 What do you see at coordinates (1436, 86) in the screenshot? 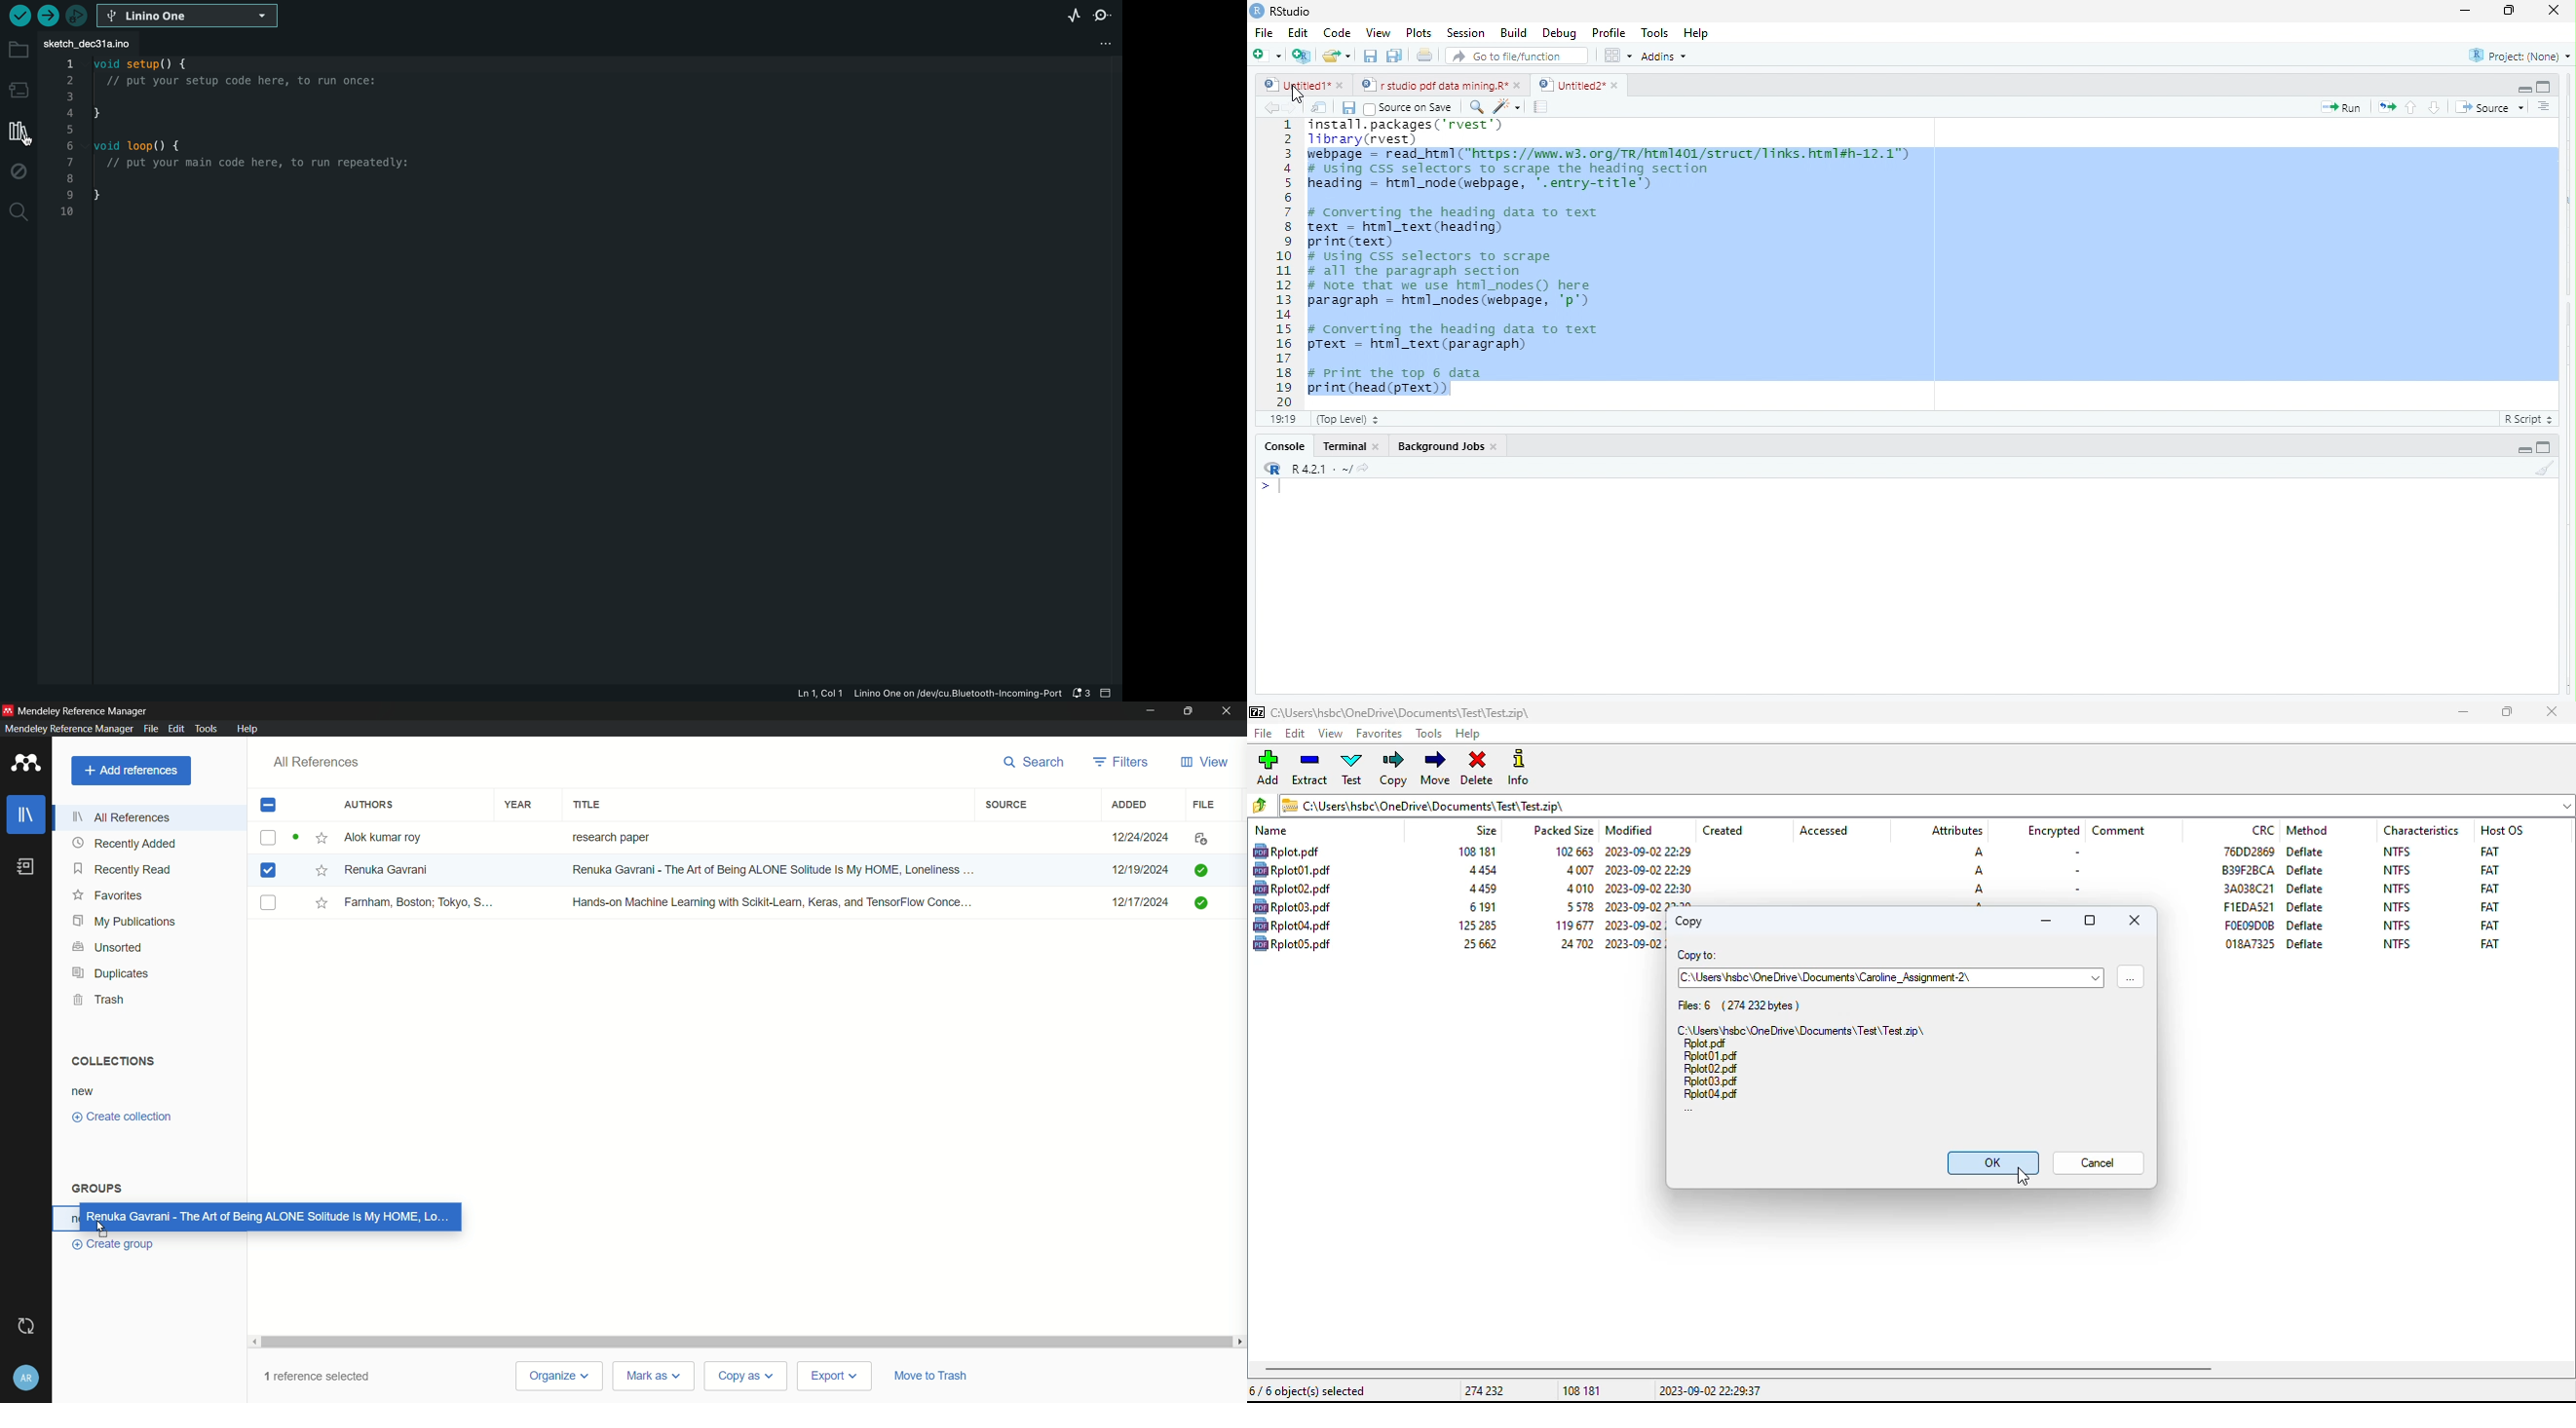
I see `© | r studio pdf data mining.R` at bounding box center [1436, 86].